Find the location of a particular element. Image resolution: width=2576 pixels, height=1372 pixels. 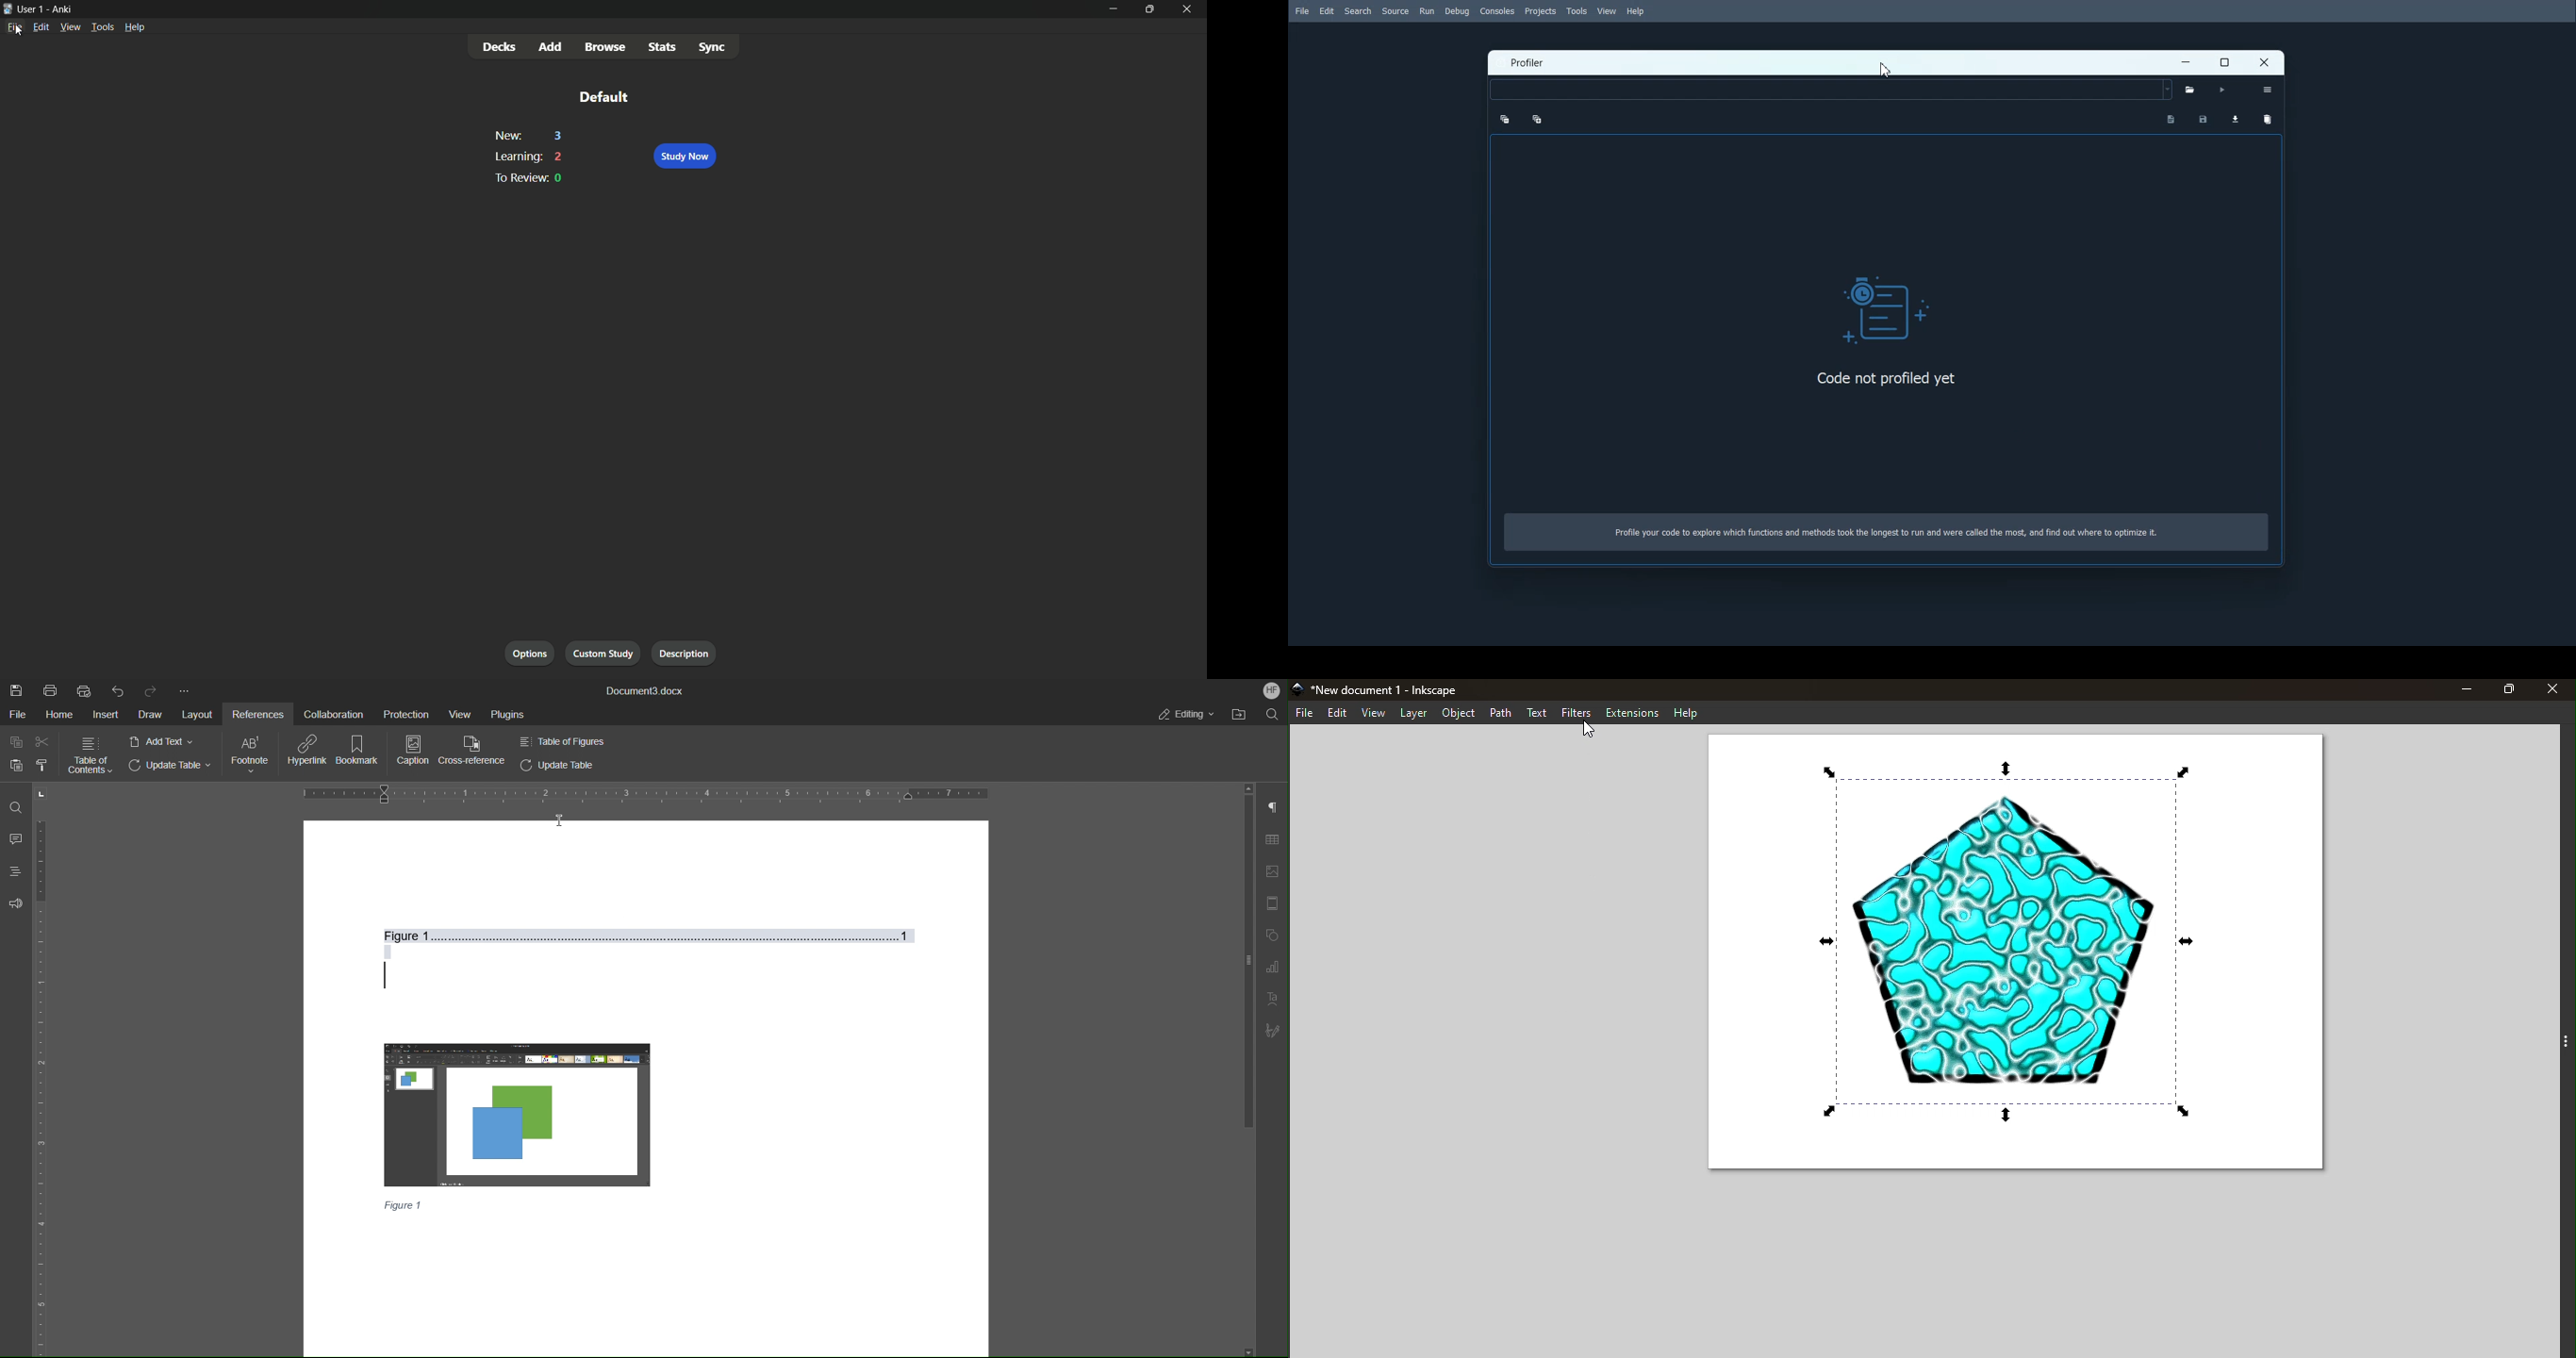

Headings is located at coordinates (13, 870).